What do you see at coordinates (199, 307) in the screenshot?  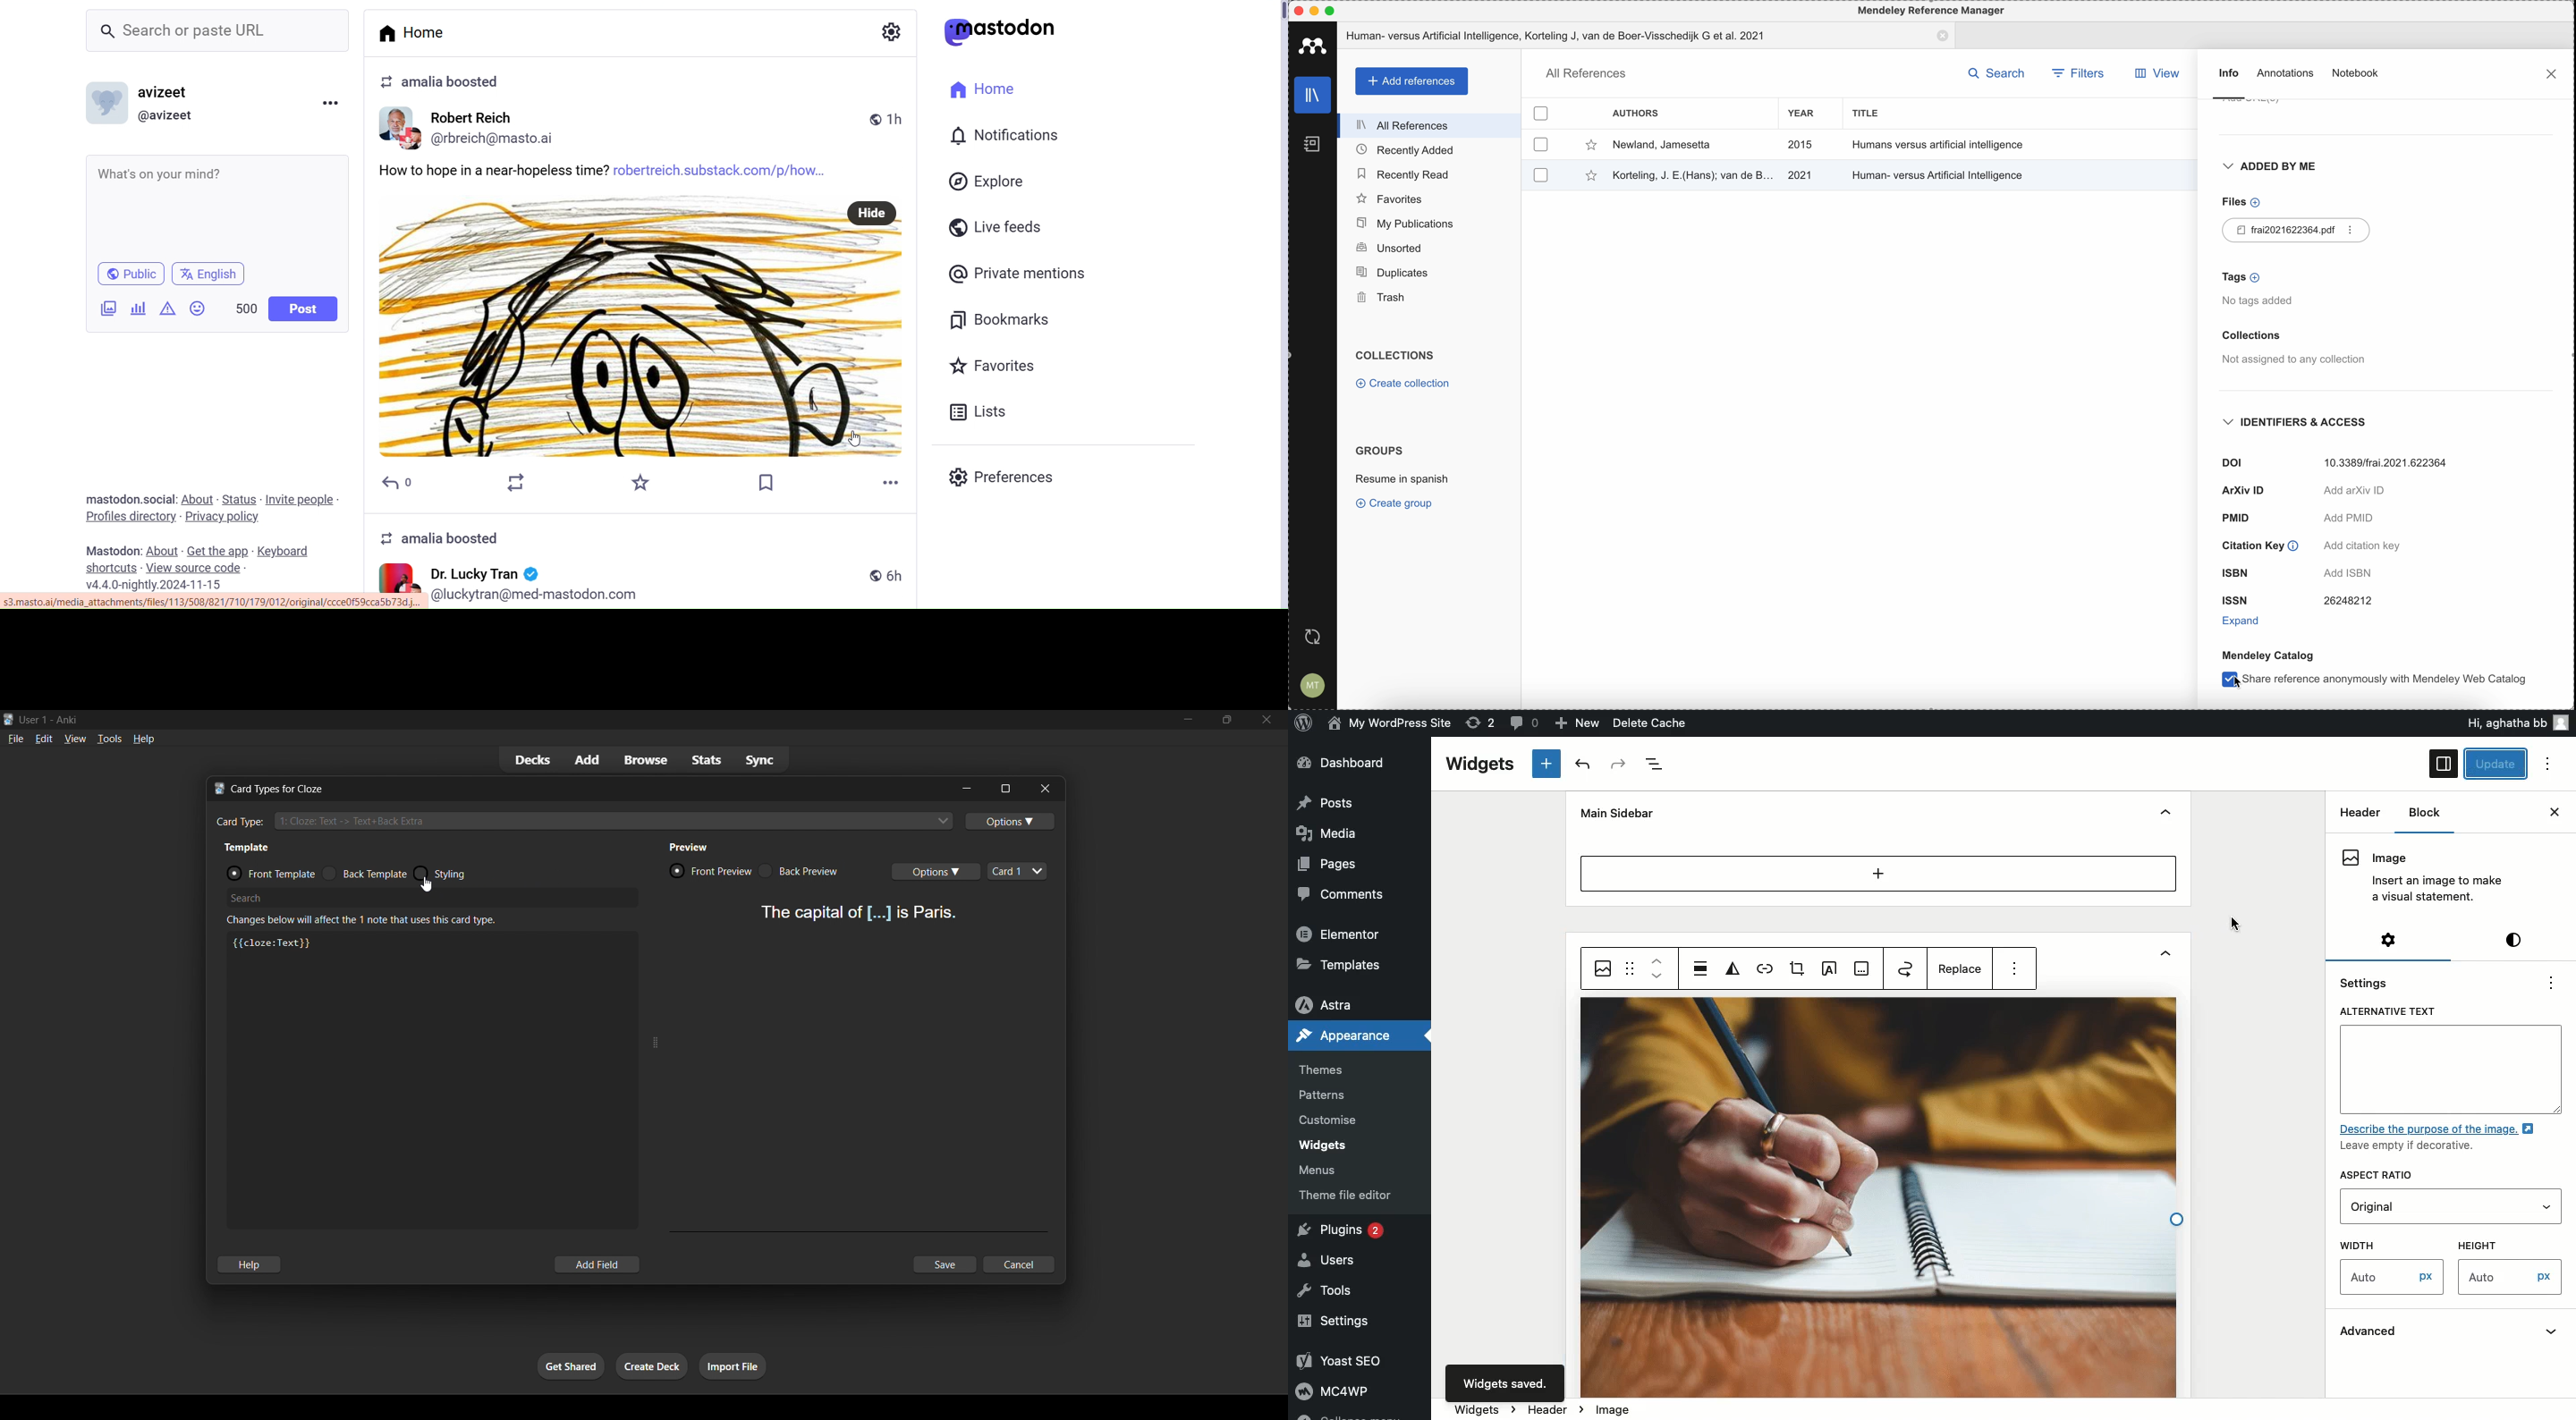 I see `Emojis` at bounding box center [199, 307].